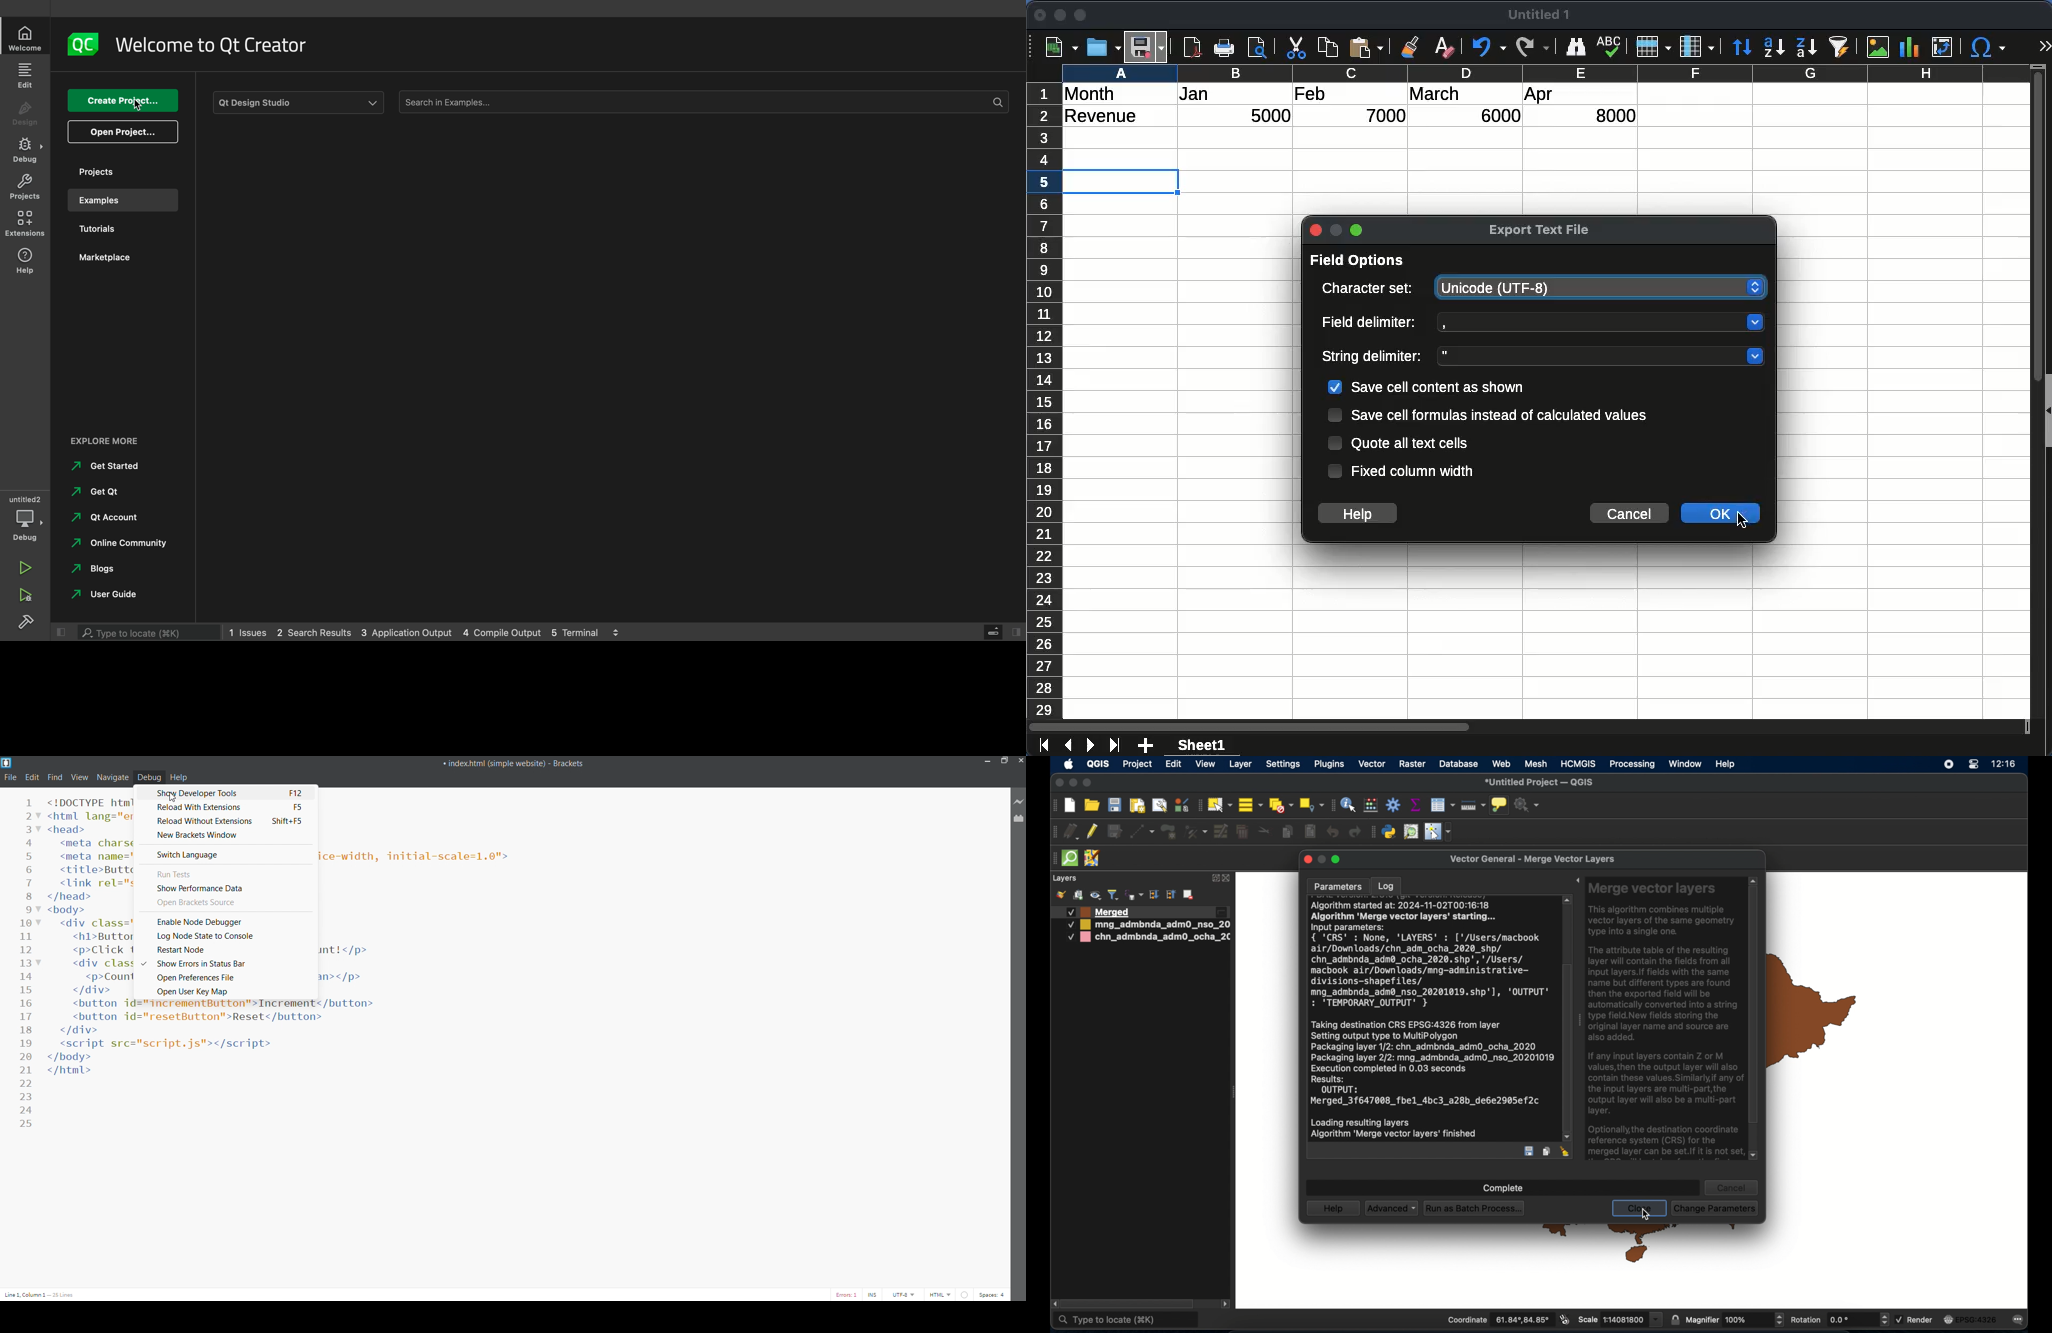 The image size is (2072, 1344). Describe the element at coordinates (1640, 1209) in the screenshot. I see `close` at that location.